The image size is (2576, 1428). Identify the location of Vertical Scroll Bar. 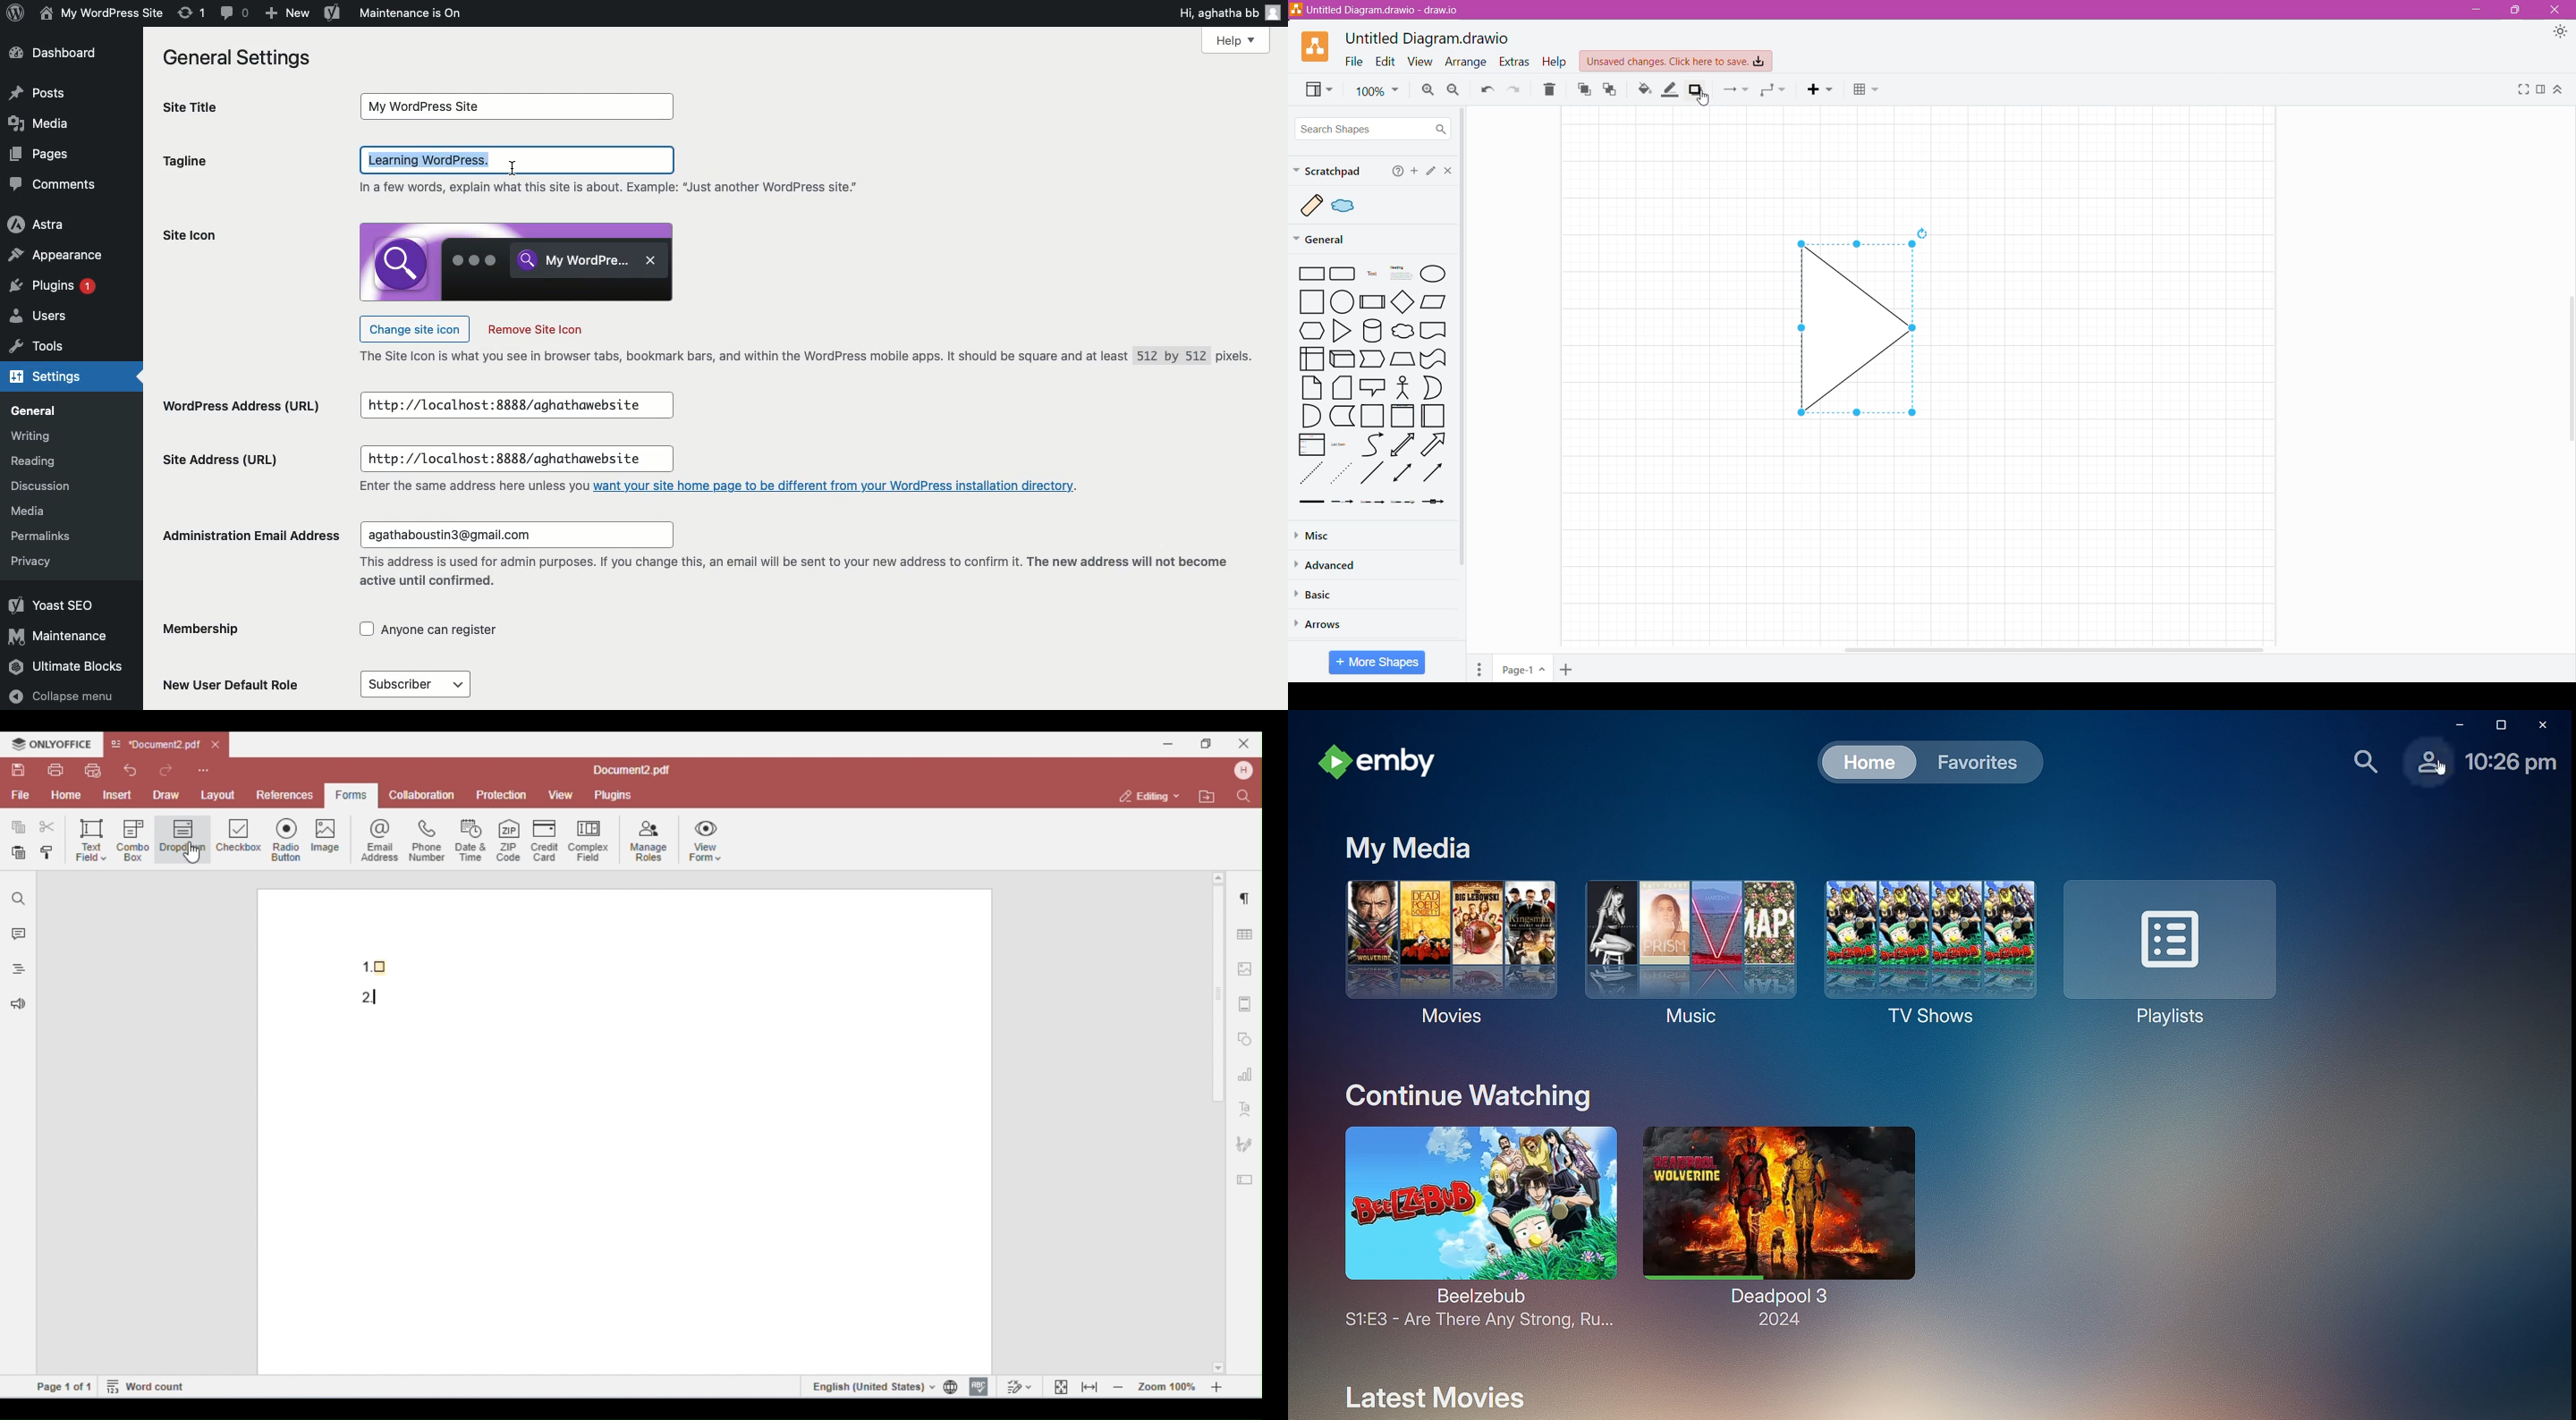
(1465, 337).